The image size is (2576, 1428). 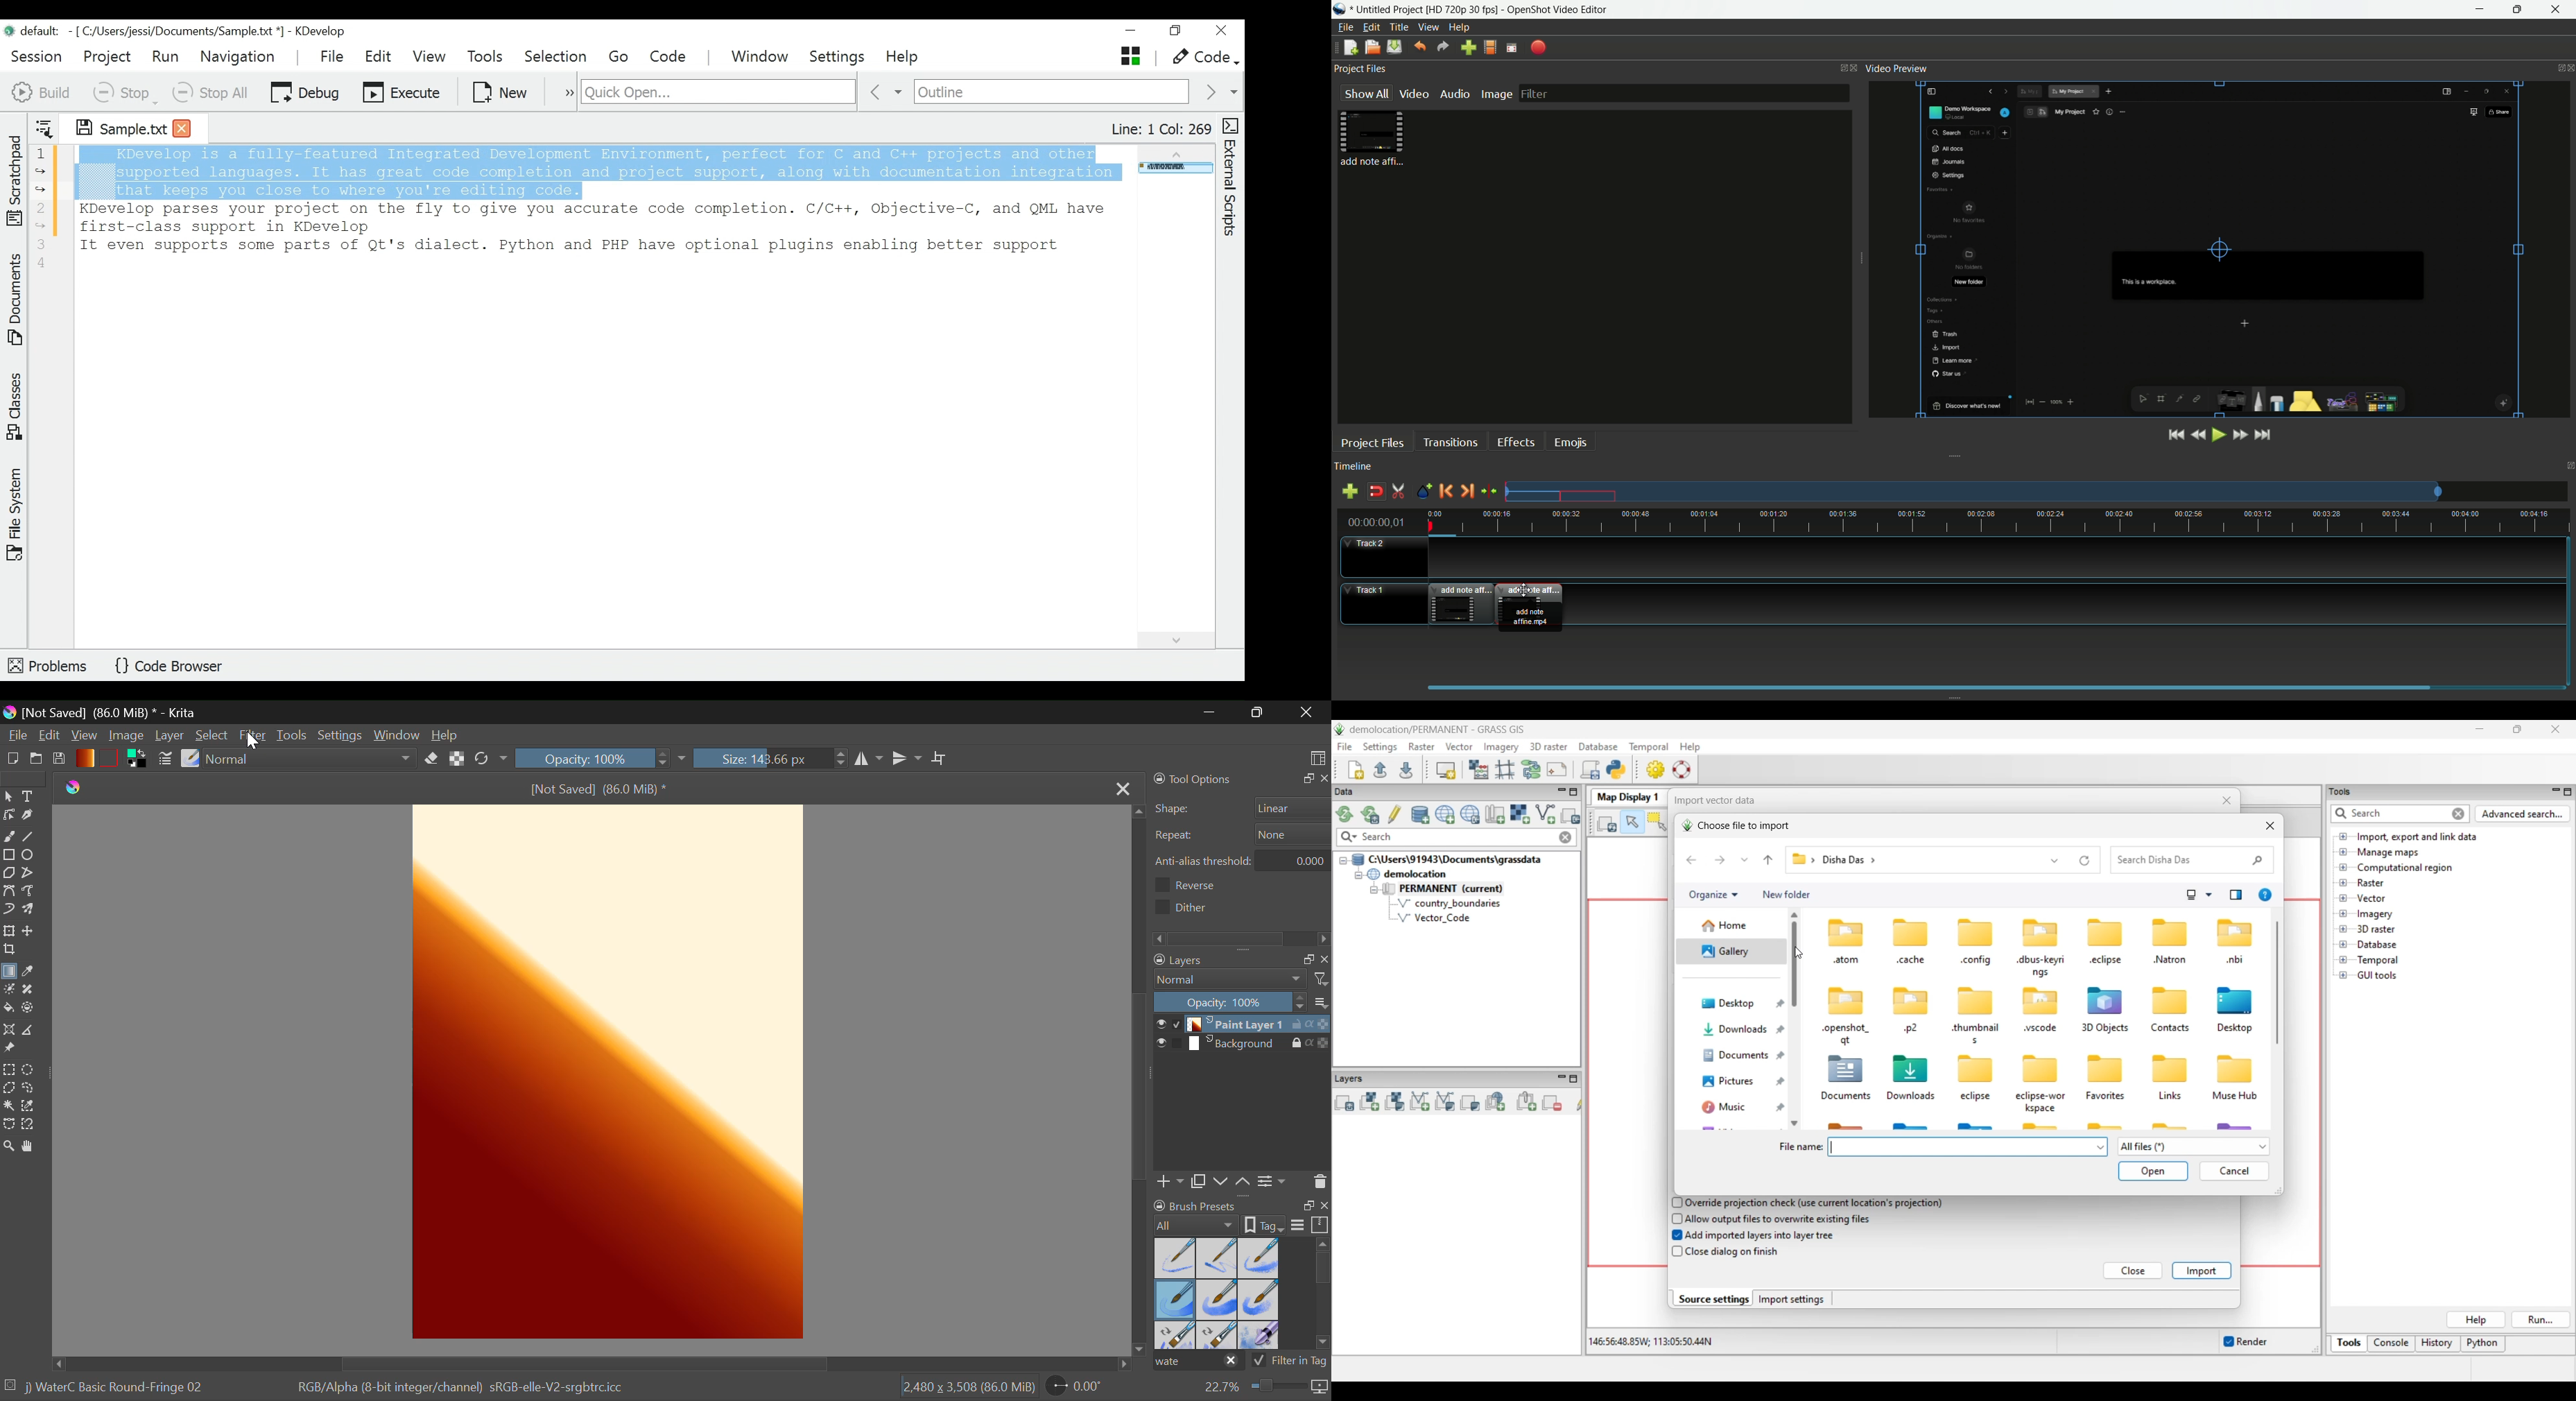 I want to click on Pre-existing Wallpaper, so click(x=607, y=1074).